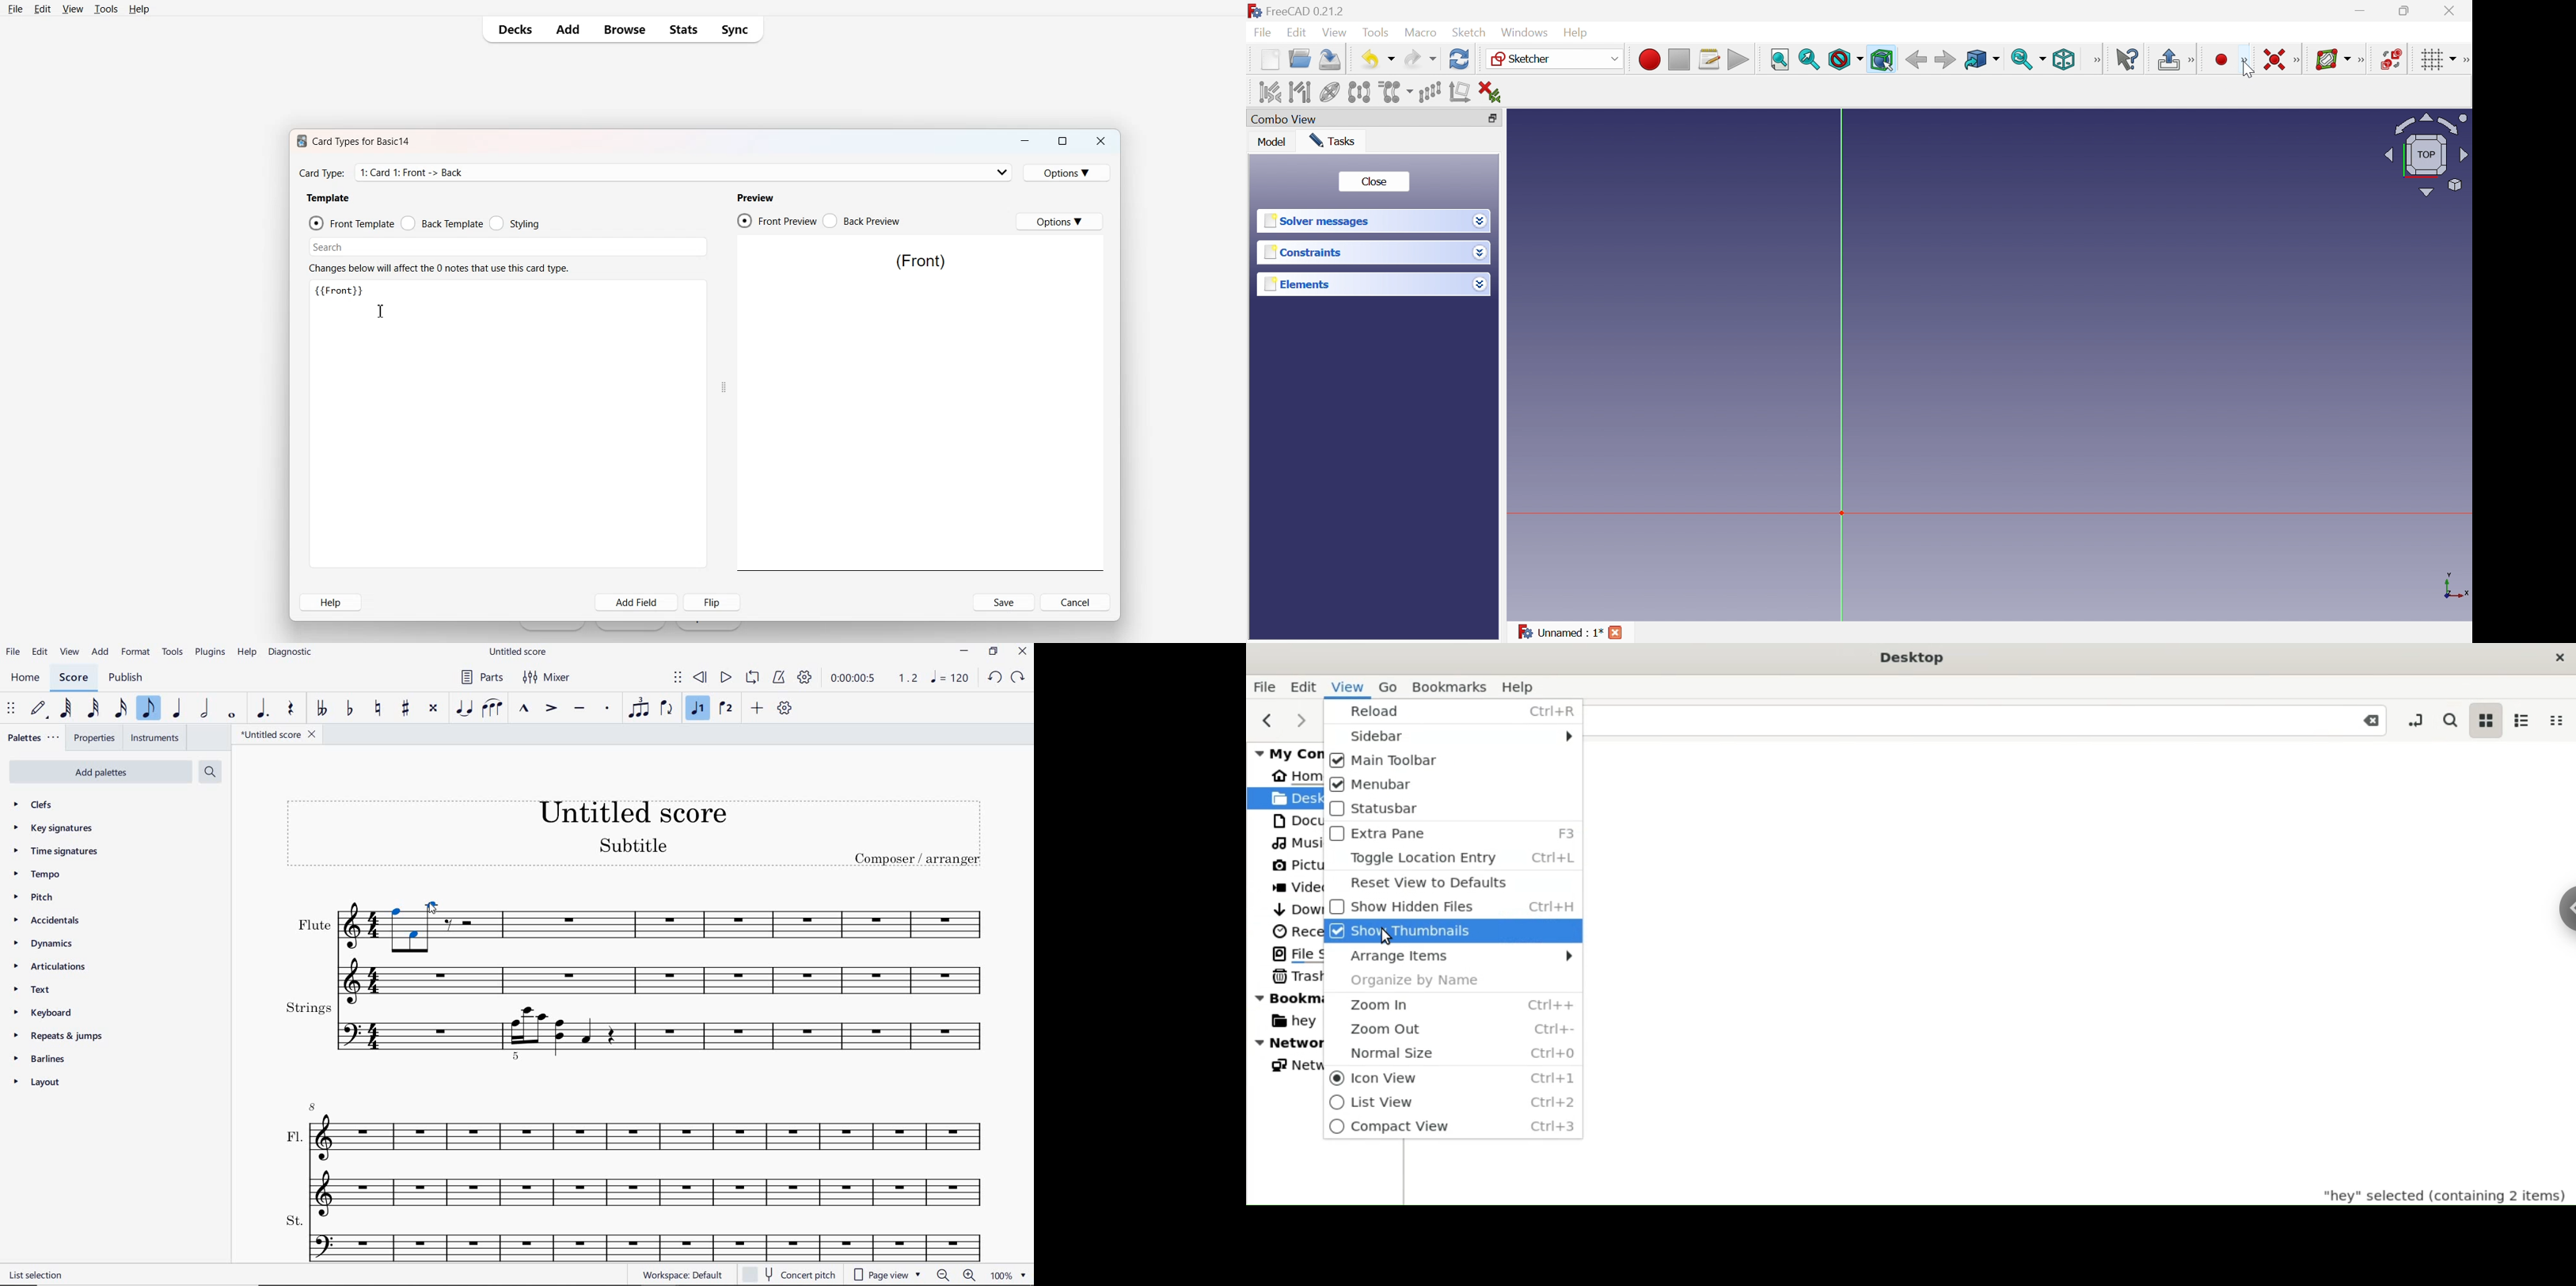  What do you see at coordinates (210, 771) in the screenshot?
I see `search palettes` at bounding box center [210, 771].